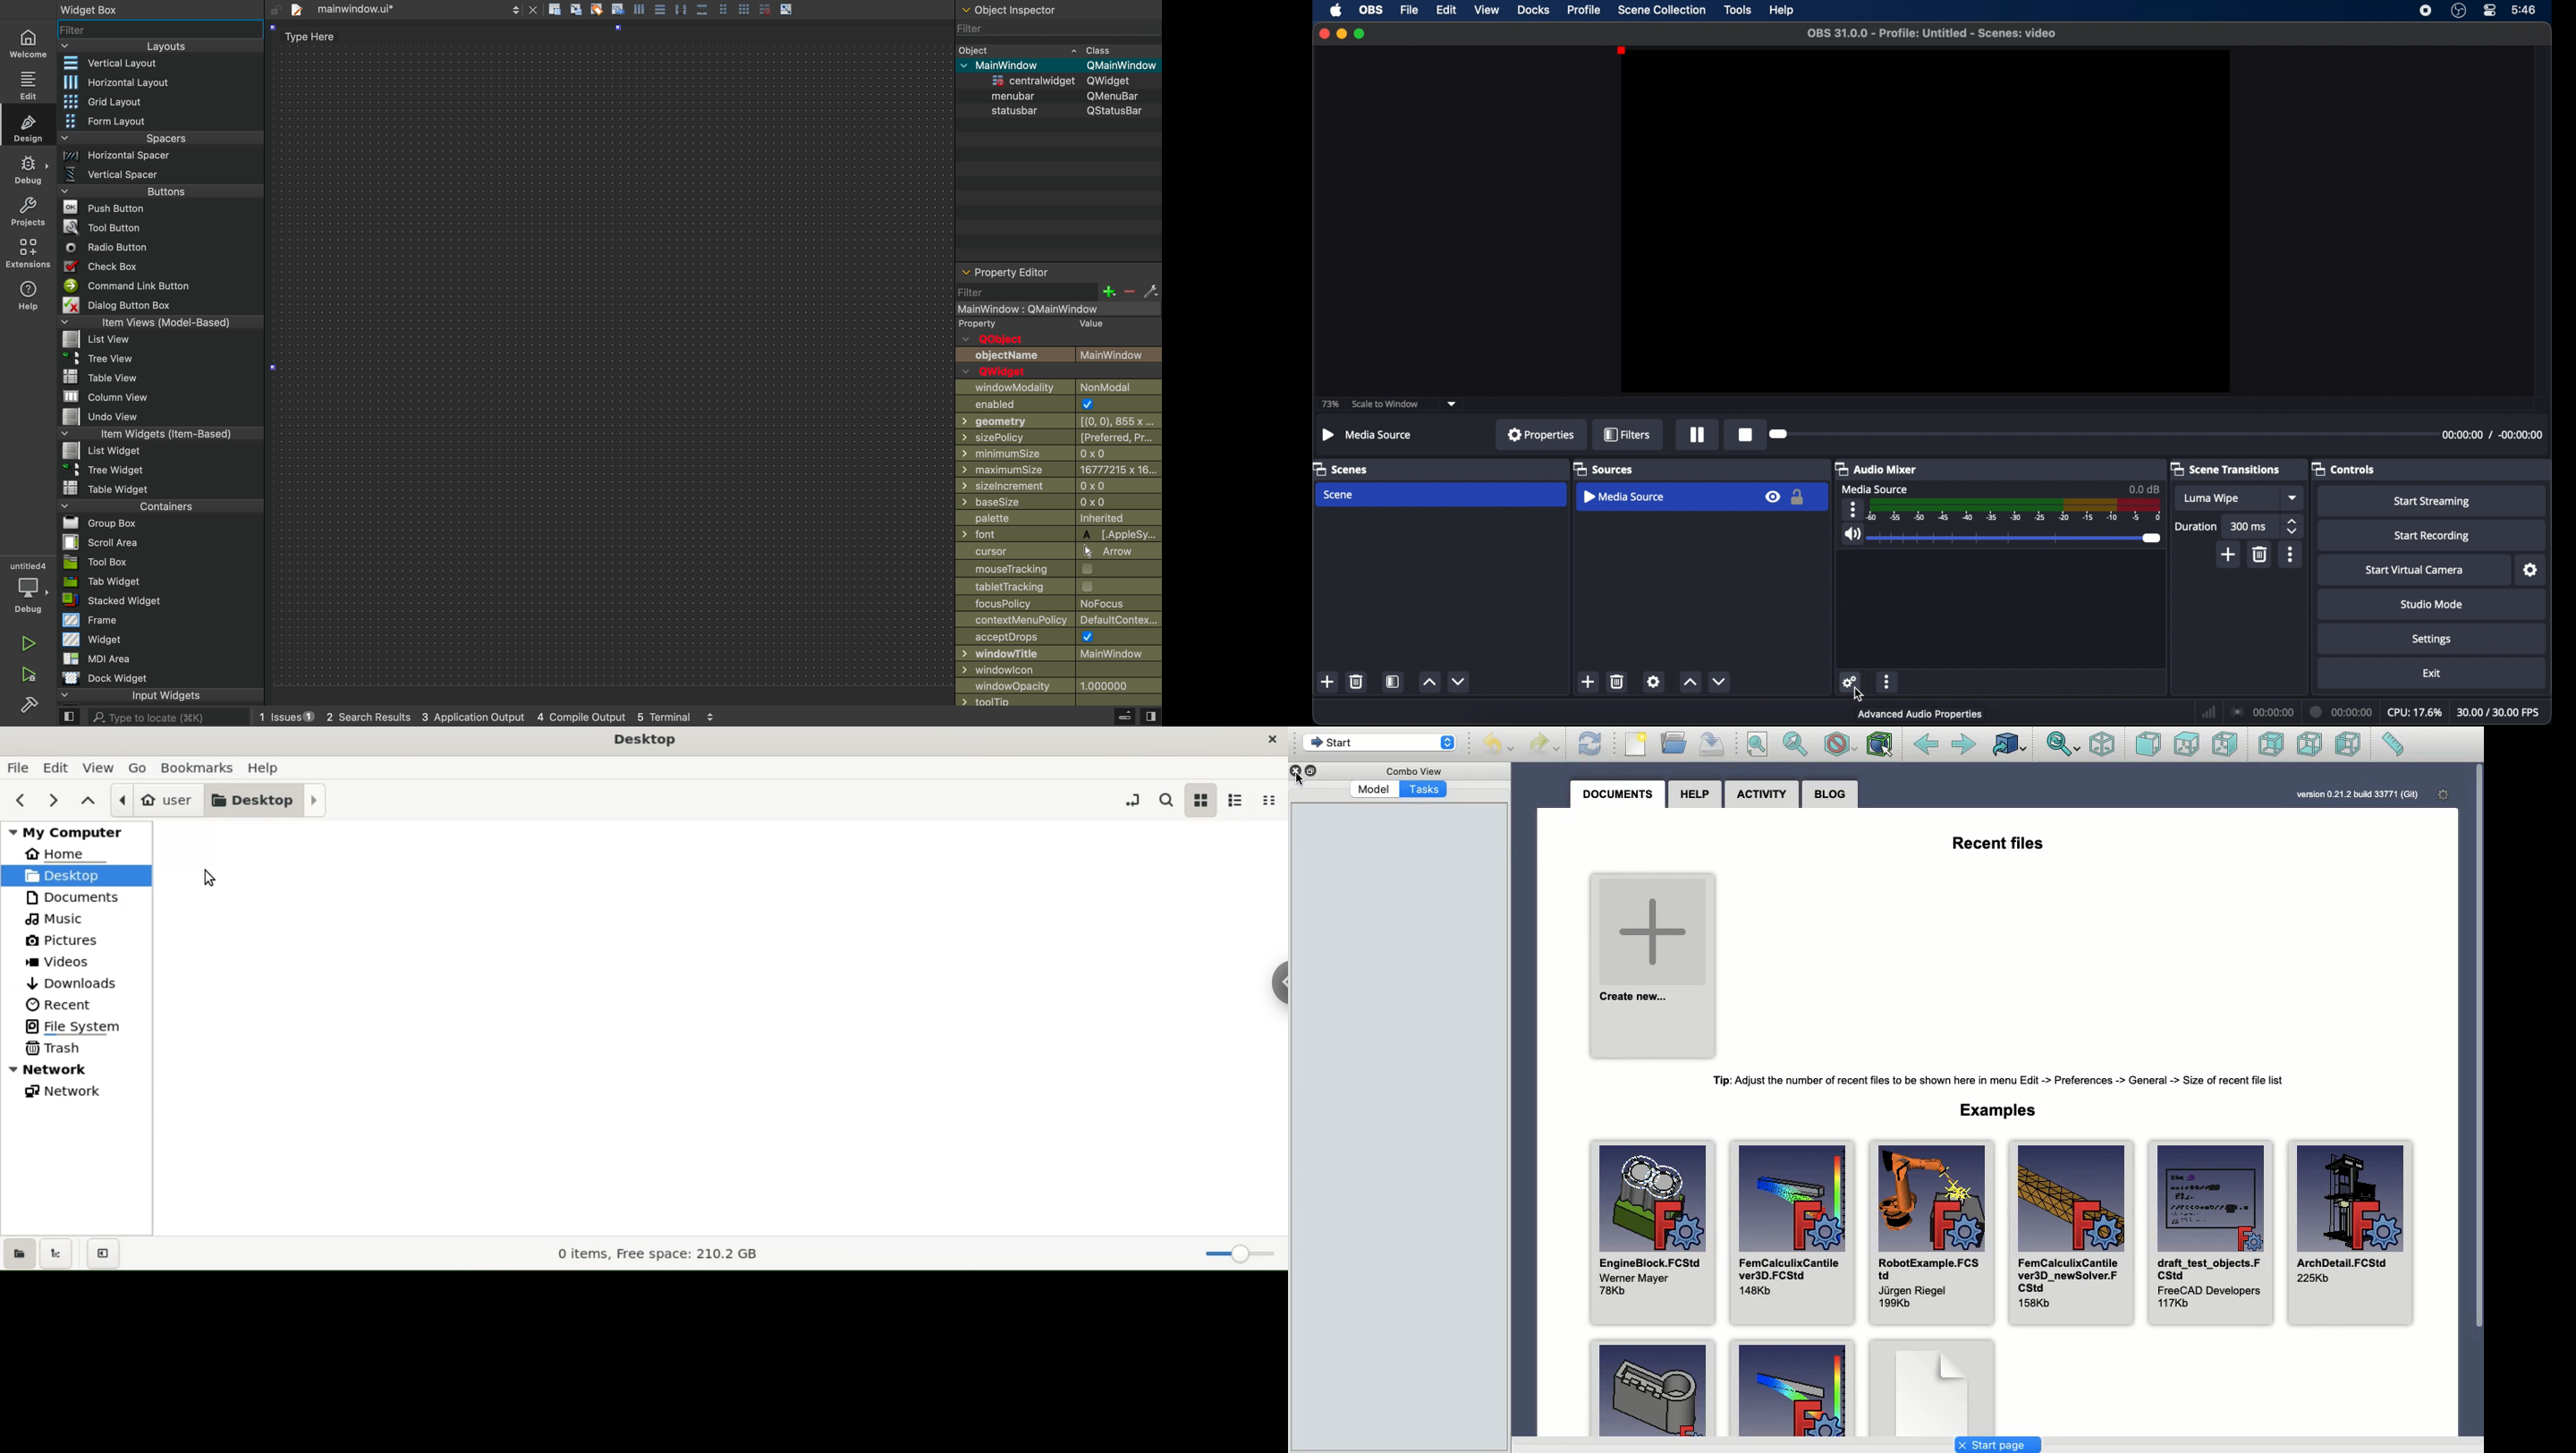 The image size is (2576, 1456). Describe the element at coordinates (1875, 489) in the screenshot. I see `media source` at that location.